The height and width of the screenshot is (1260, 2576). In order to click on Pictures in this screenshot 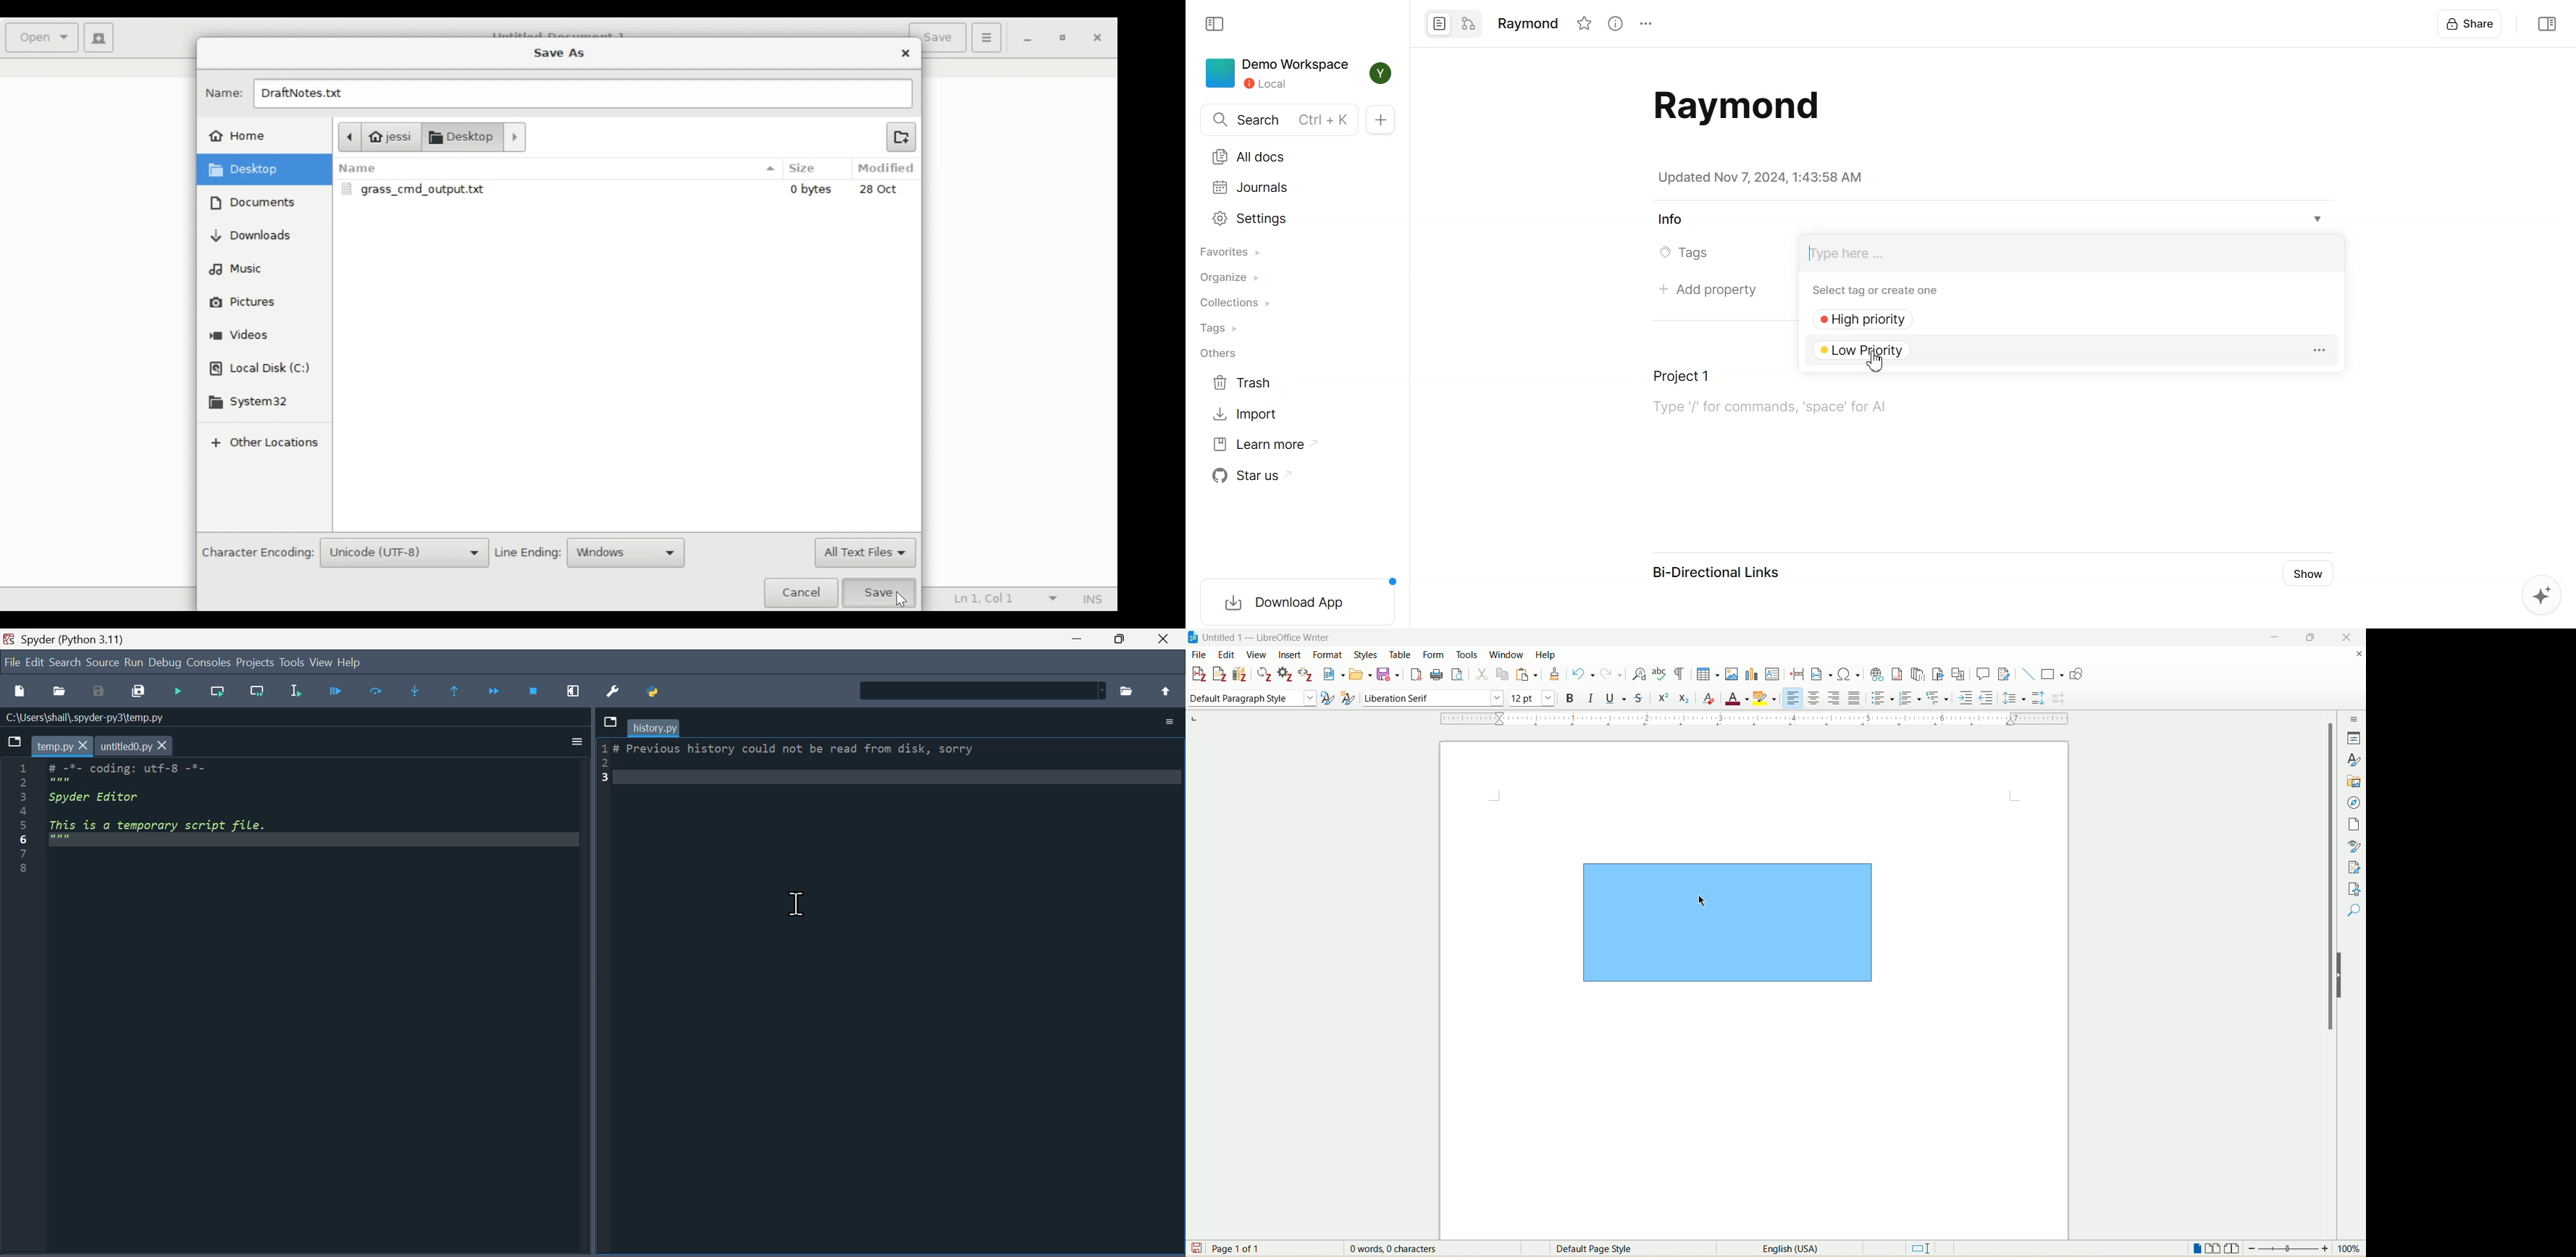, I will do `click(243, 303)`.